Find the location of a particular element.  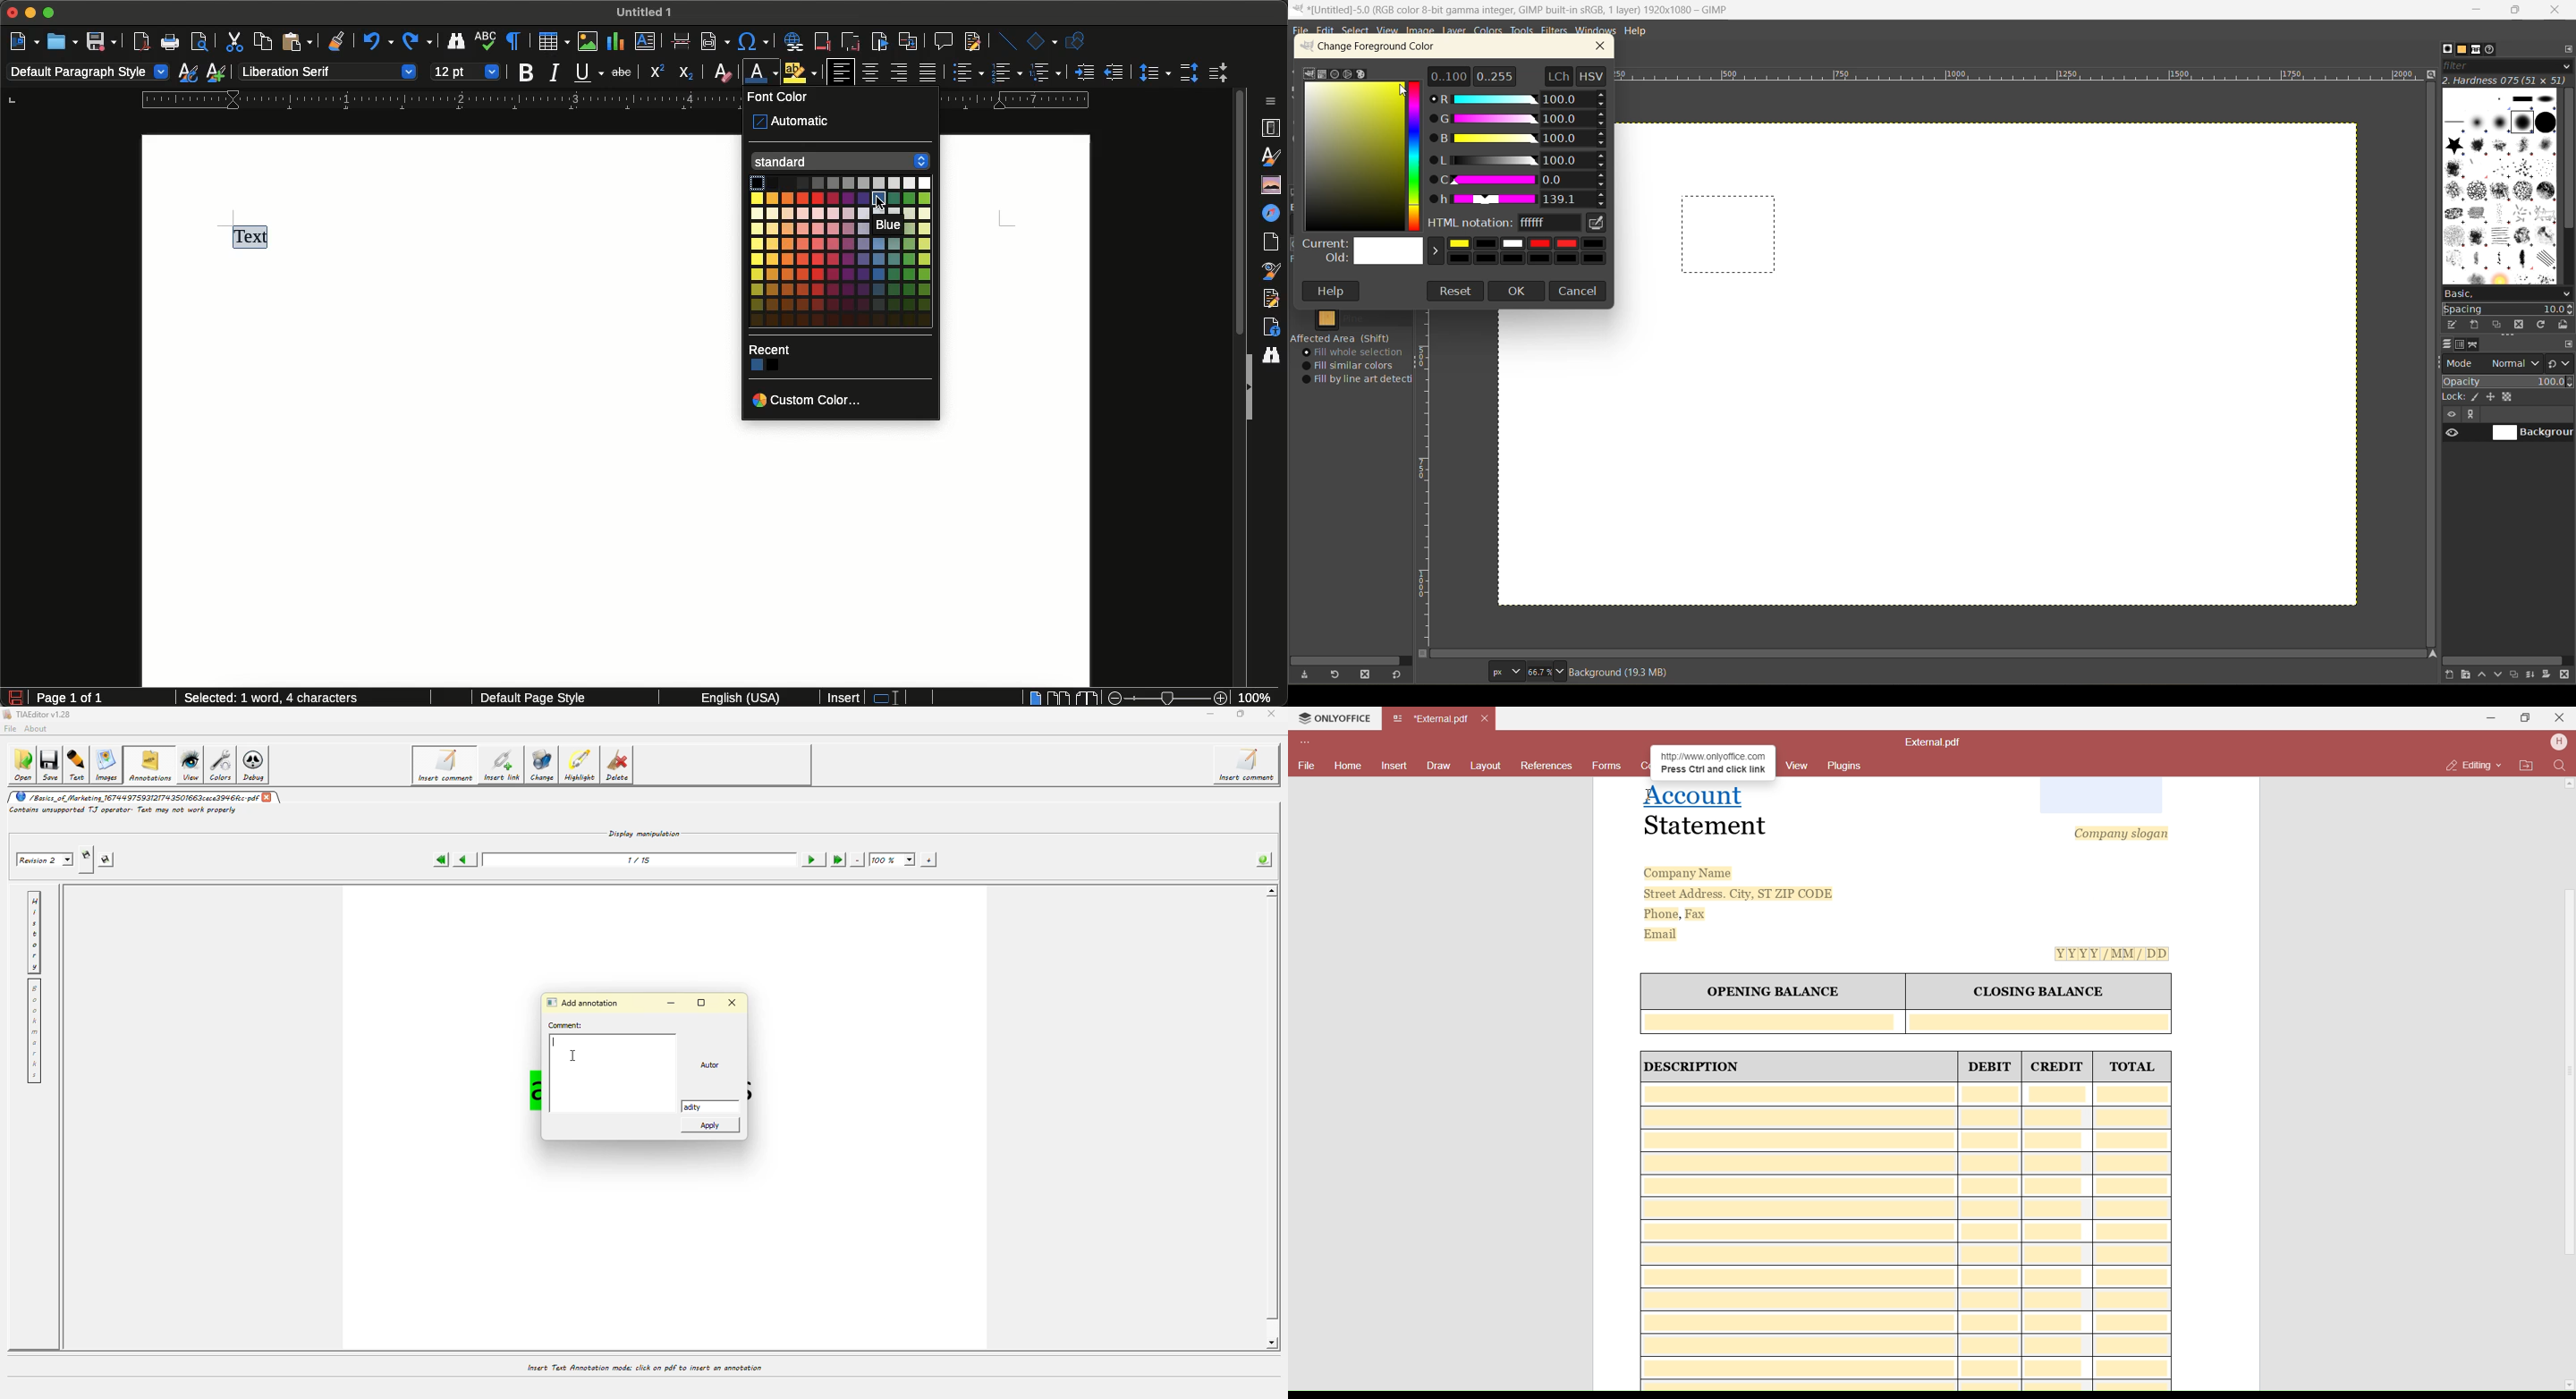

Style inspector is located at coordinates (1273, 271).